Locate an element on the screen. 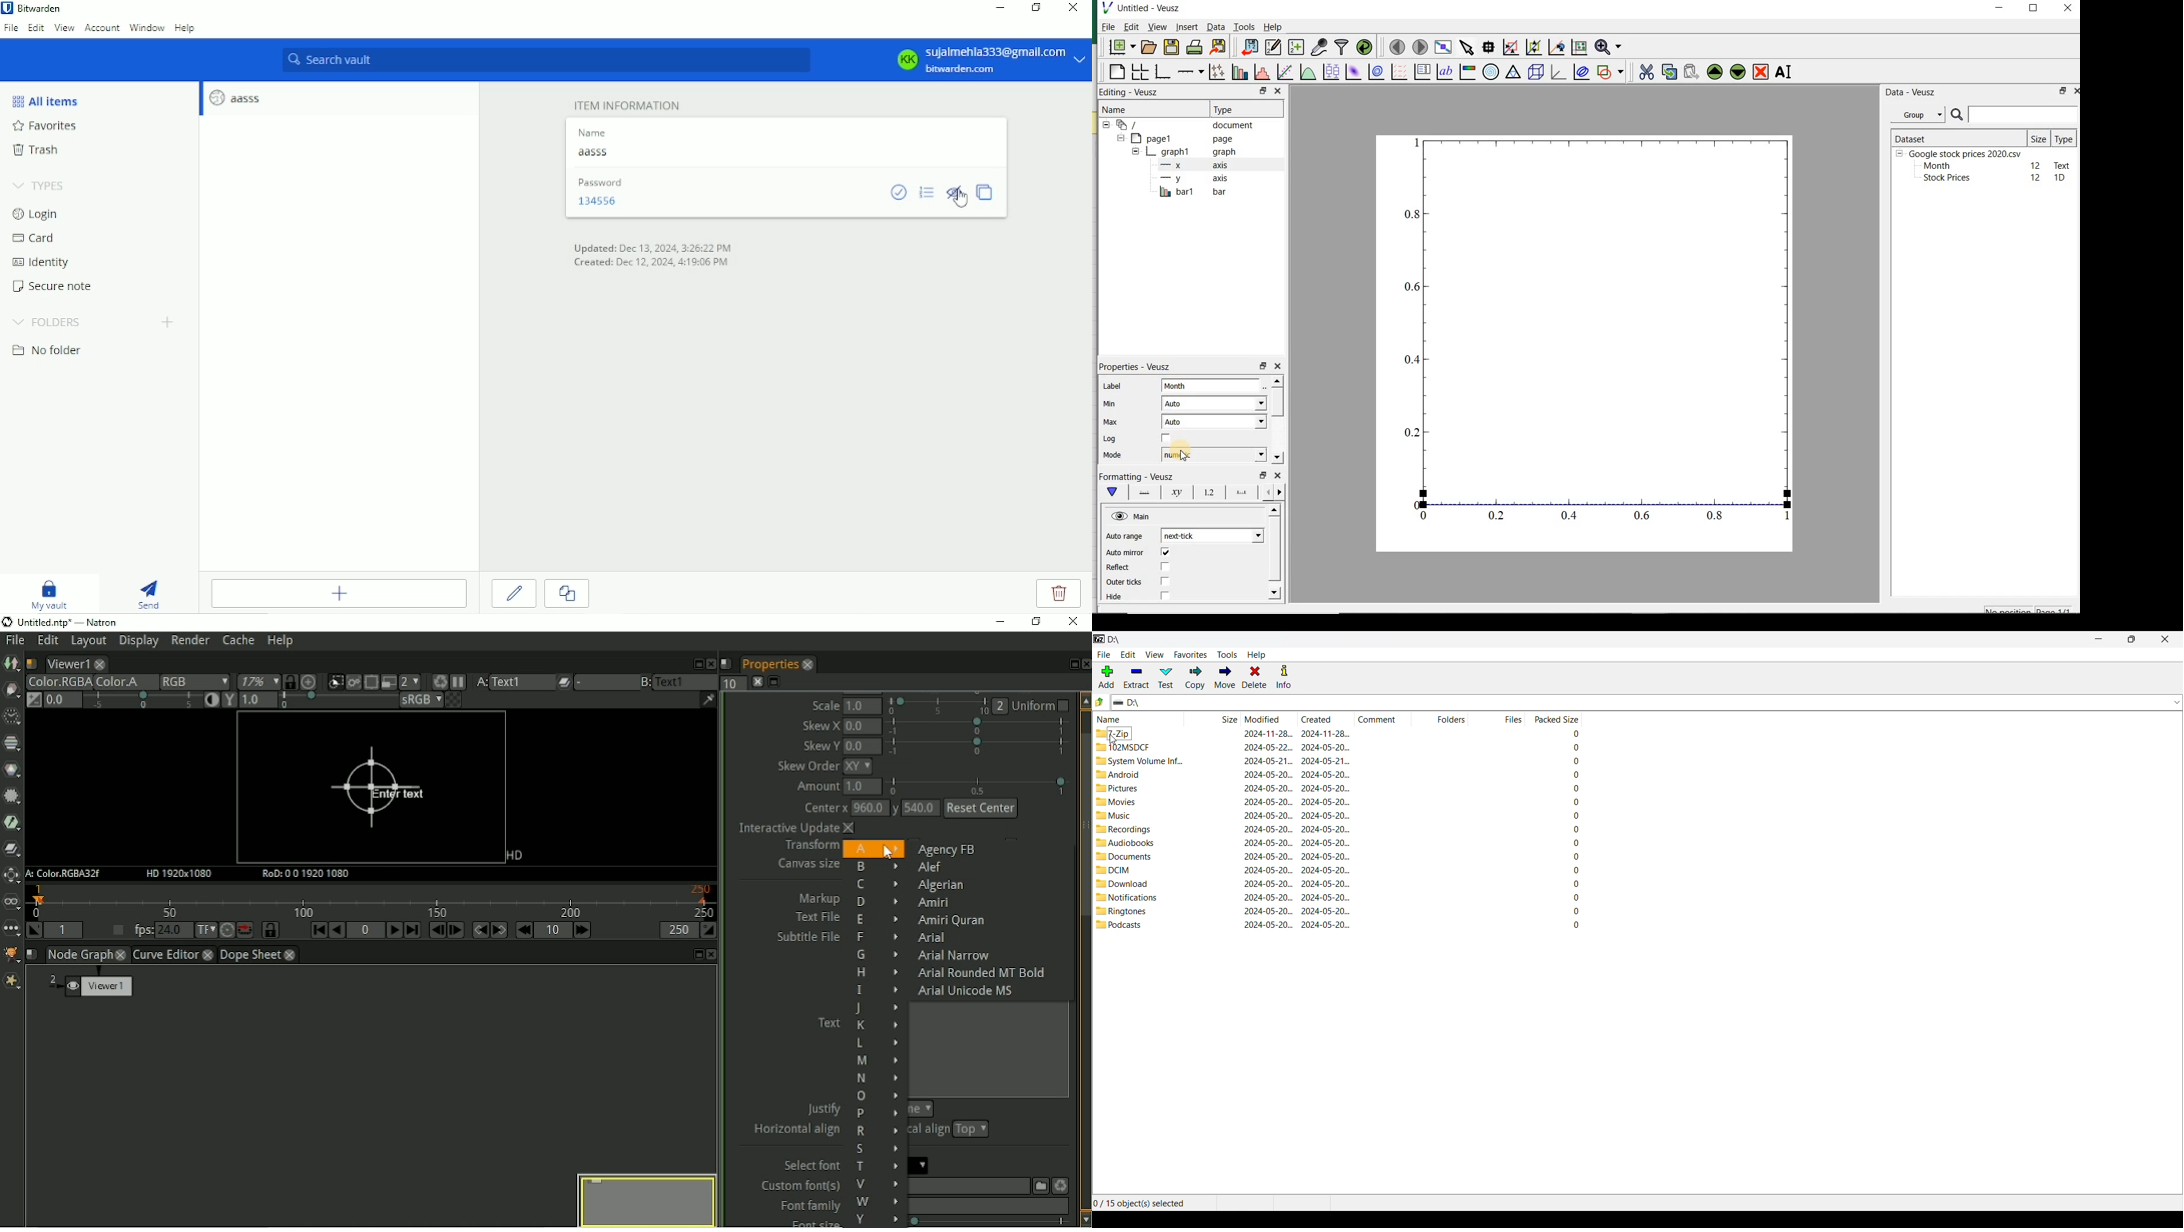 Image resolution: width=2184 pixels, height=1232 pixels. scrollbar is located at coordinates (1273, 554).